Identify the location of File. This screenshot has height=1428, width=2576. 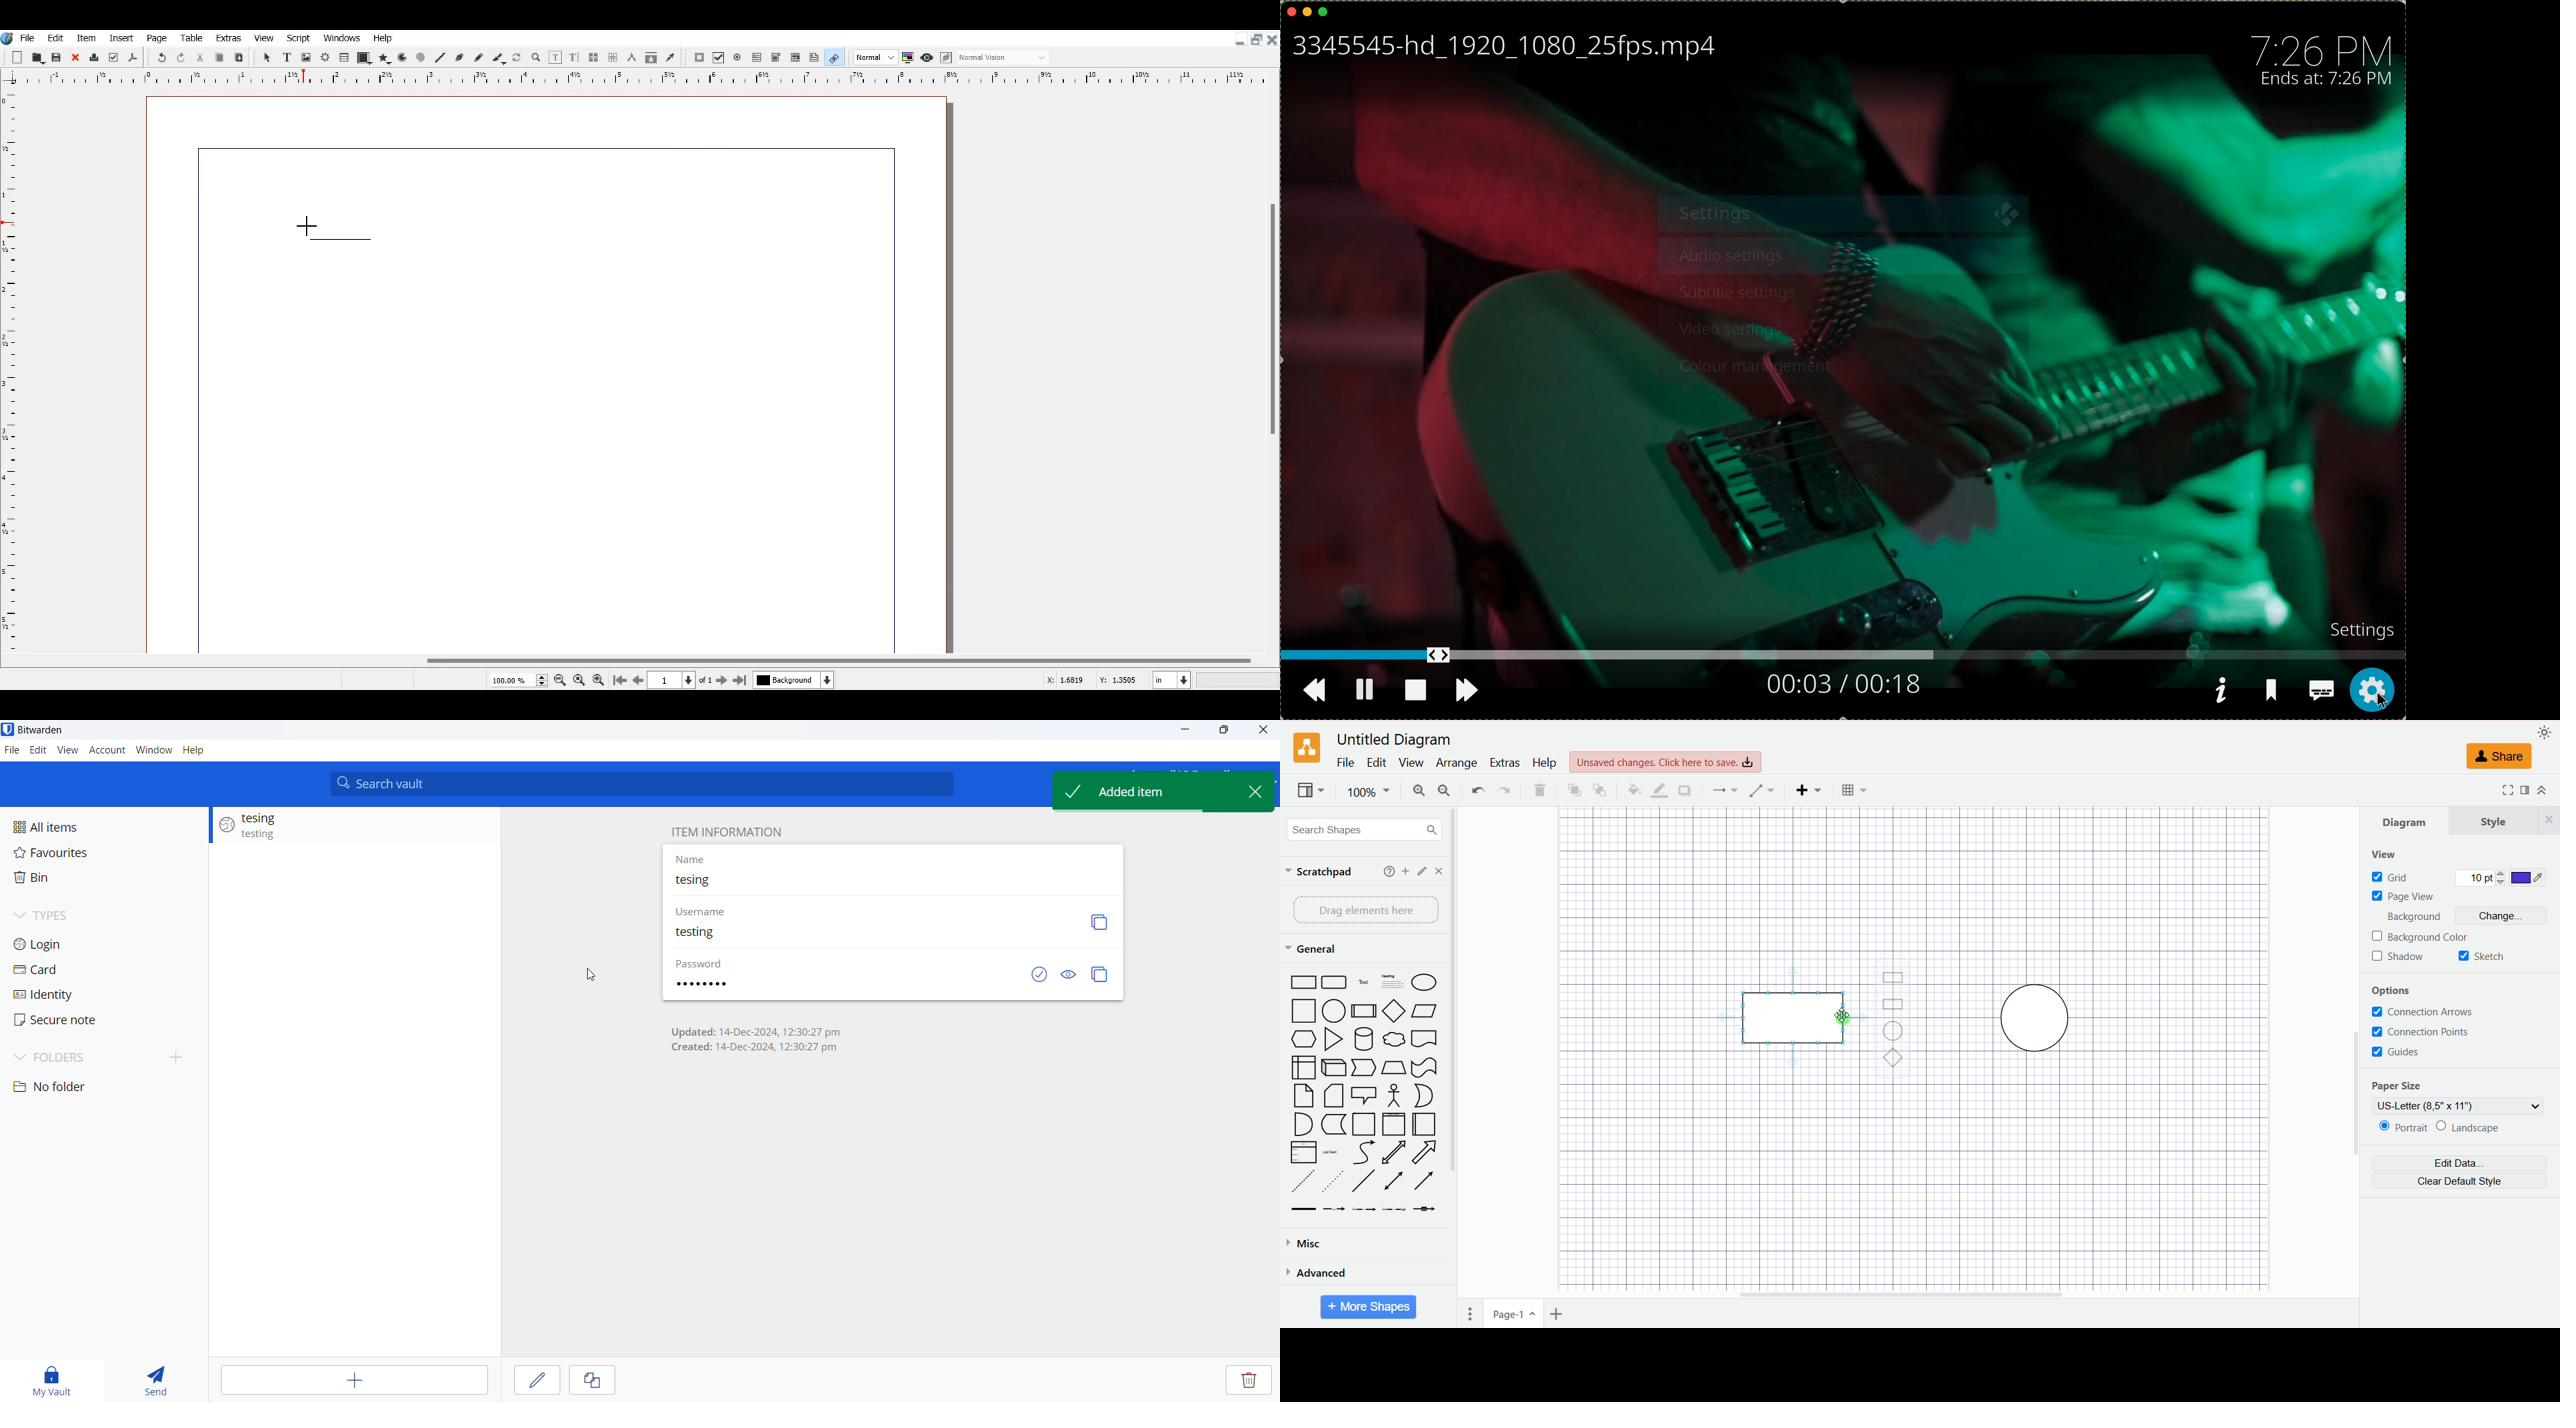
(29, 37).